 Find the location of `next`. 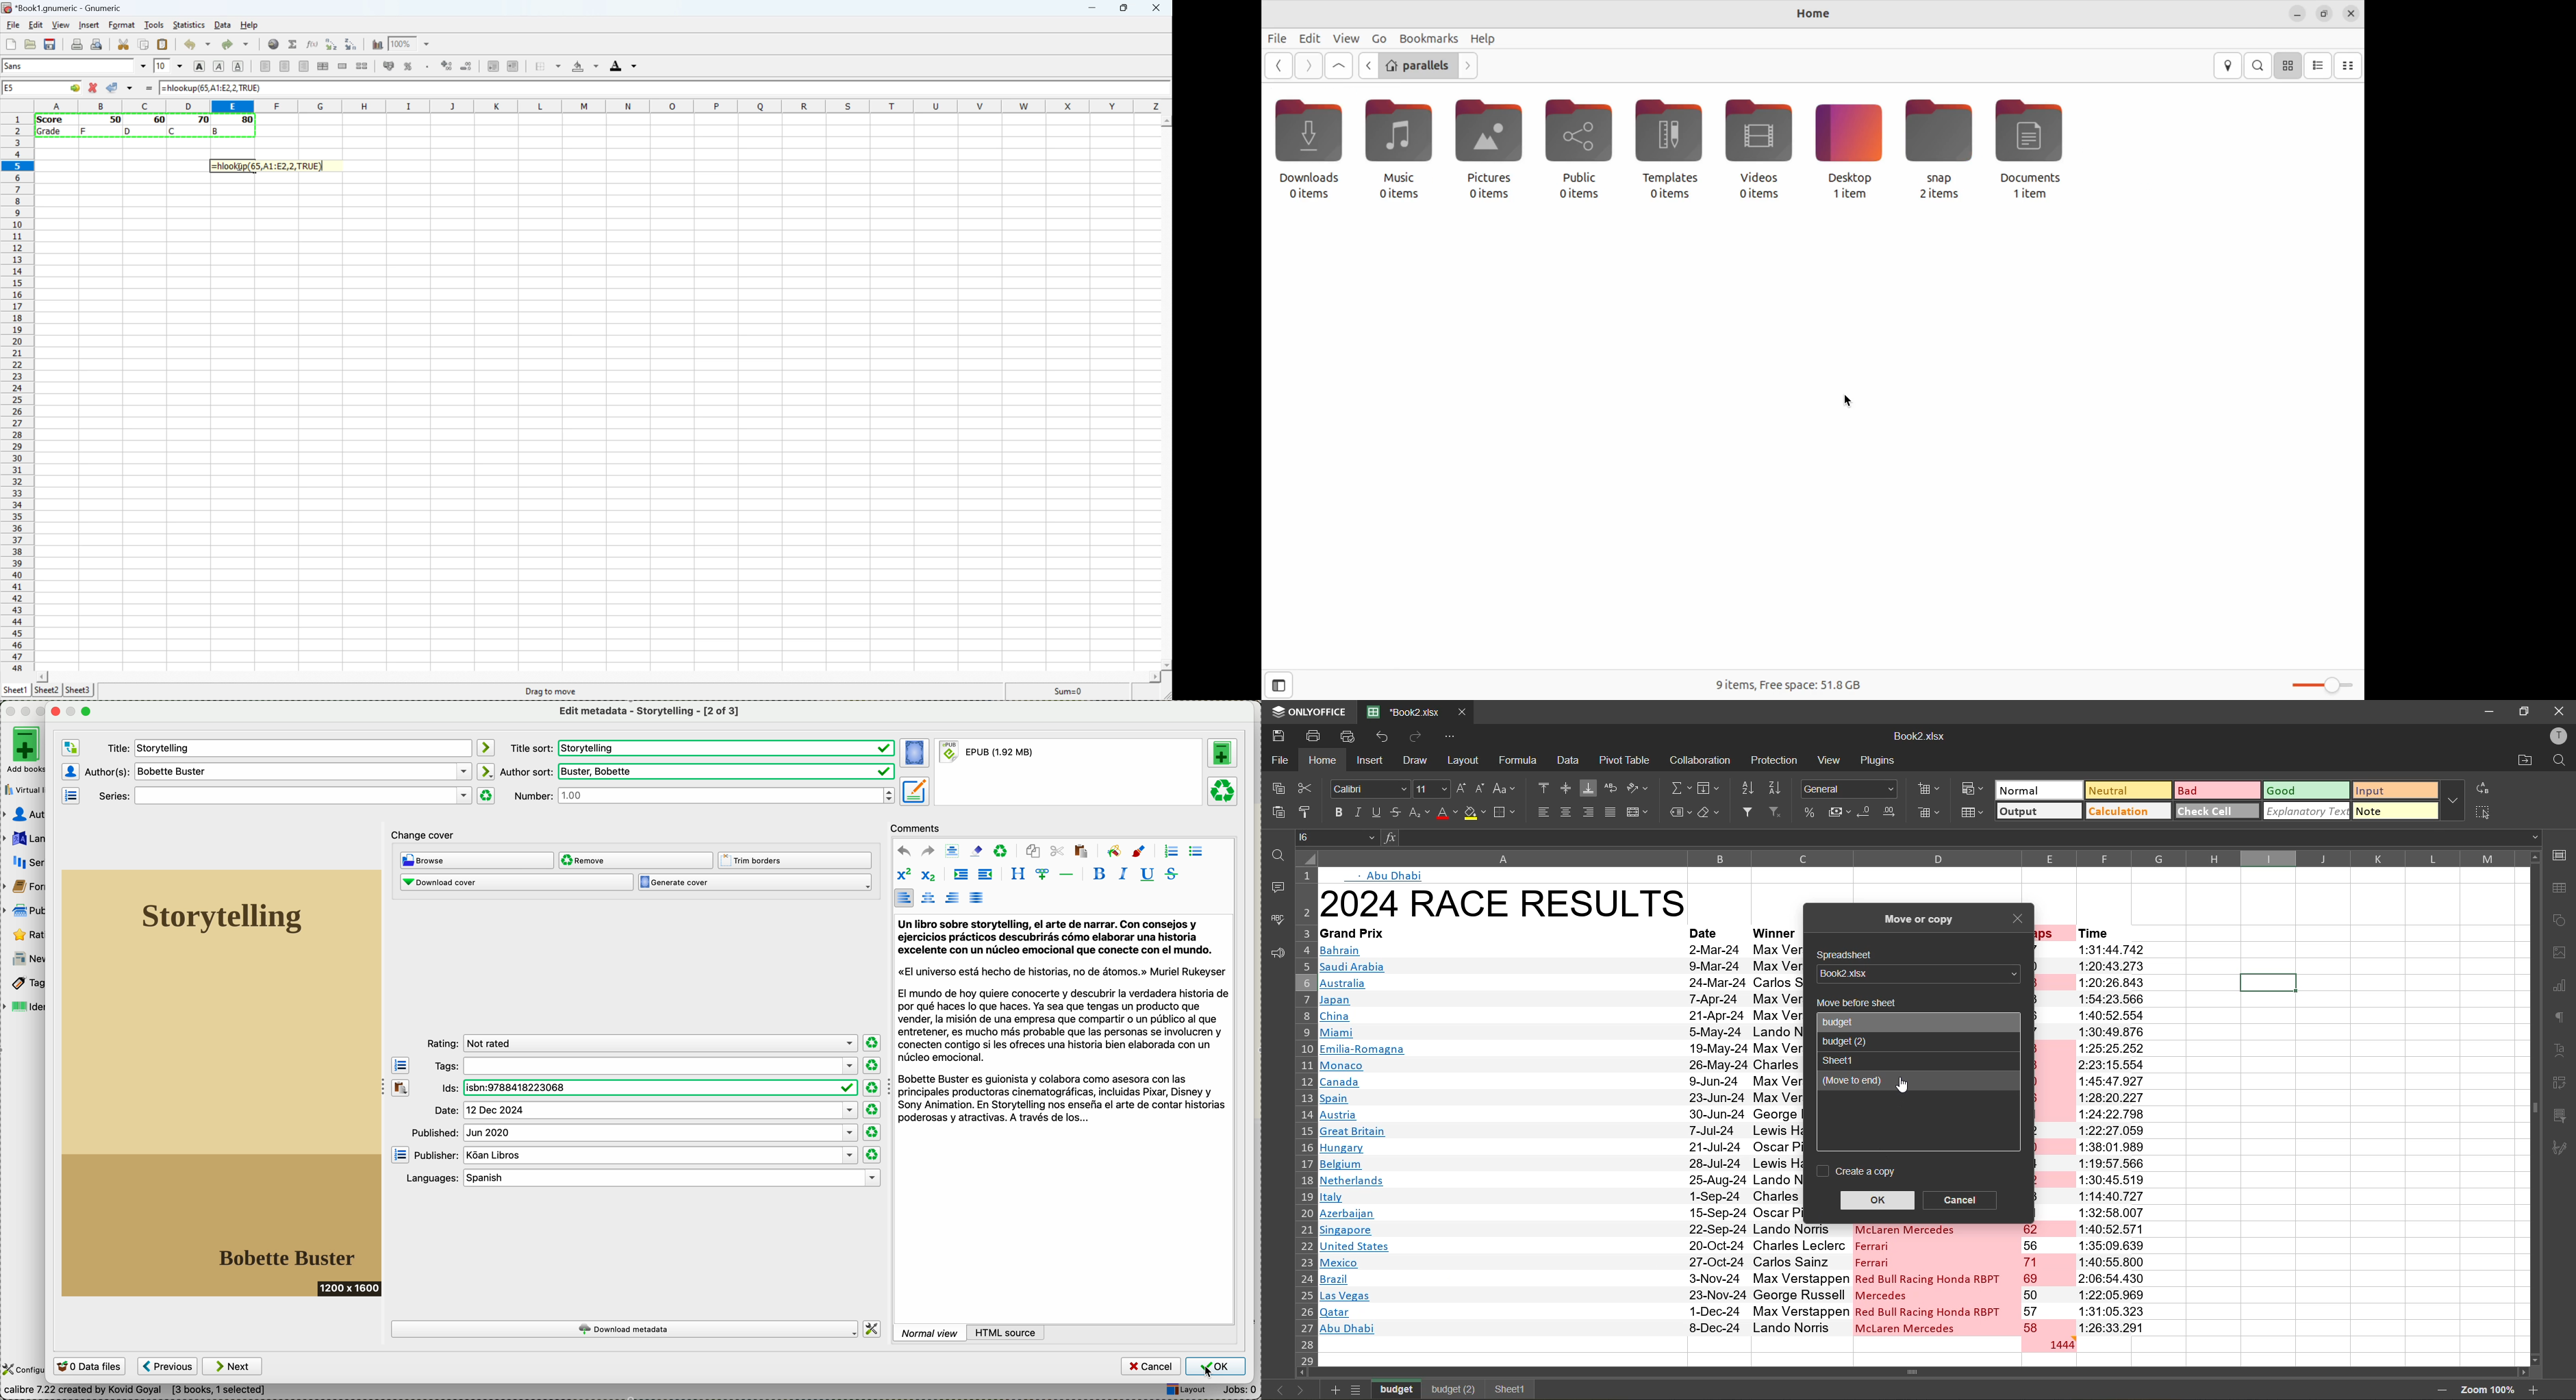

next is located at coordinates (232, 1365).